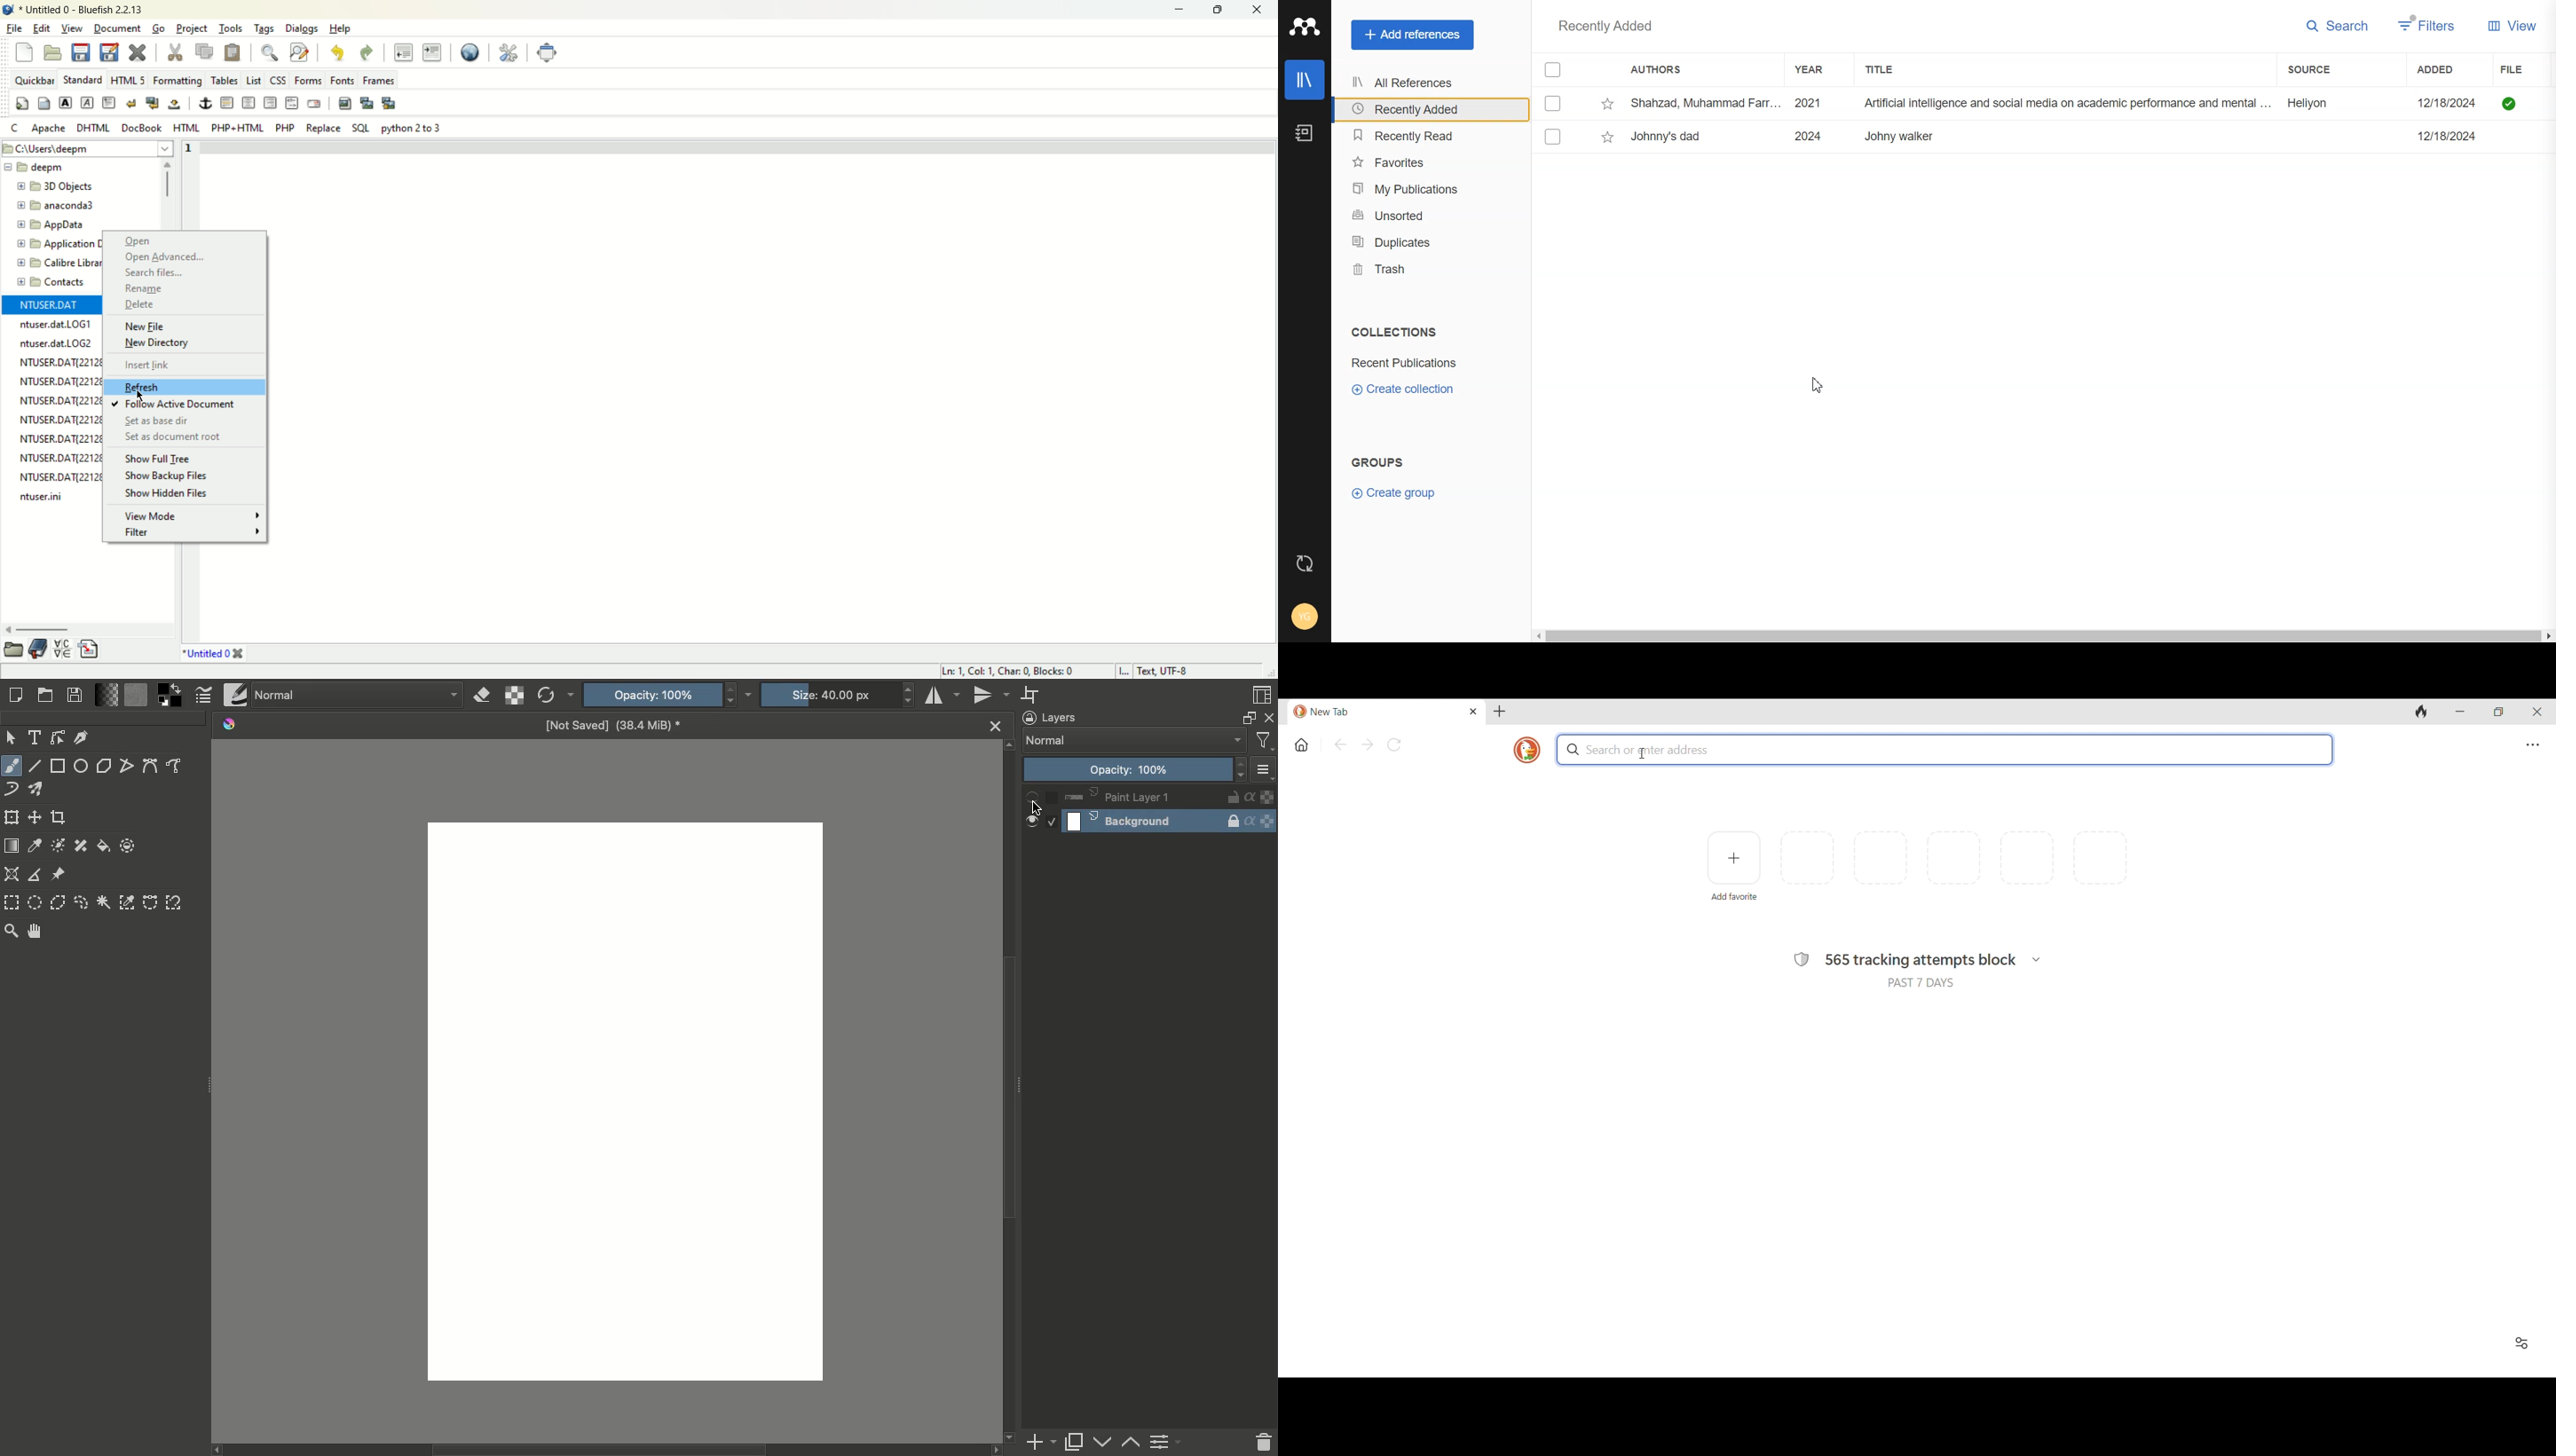  Describe the element at coordinates (2059, 104) in the screenshot. I see `Shahzad, Muhammad Farr... 2021 Artificial intelligence and social media on academic performance and mental ...  Heliyon 12/18/2024` at that location.